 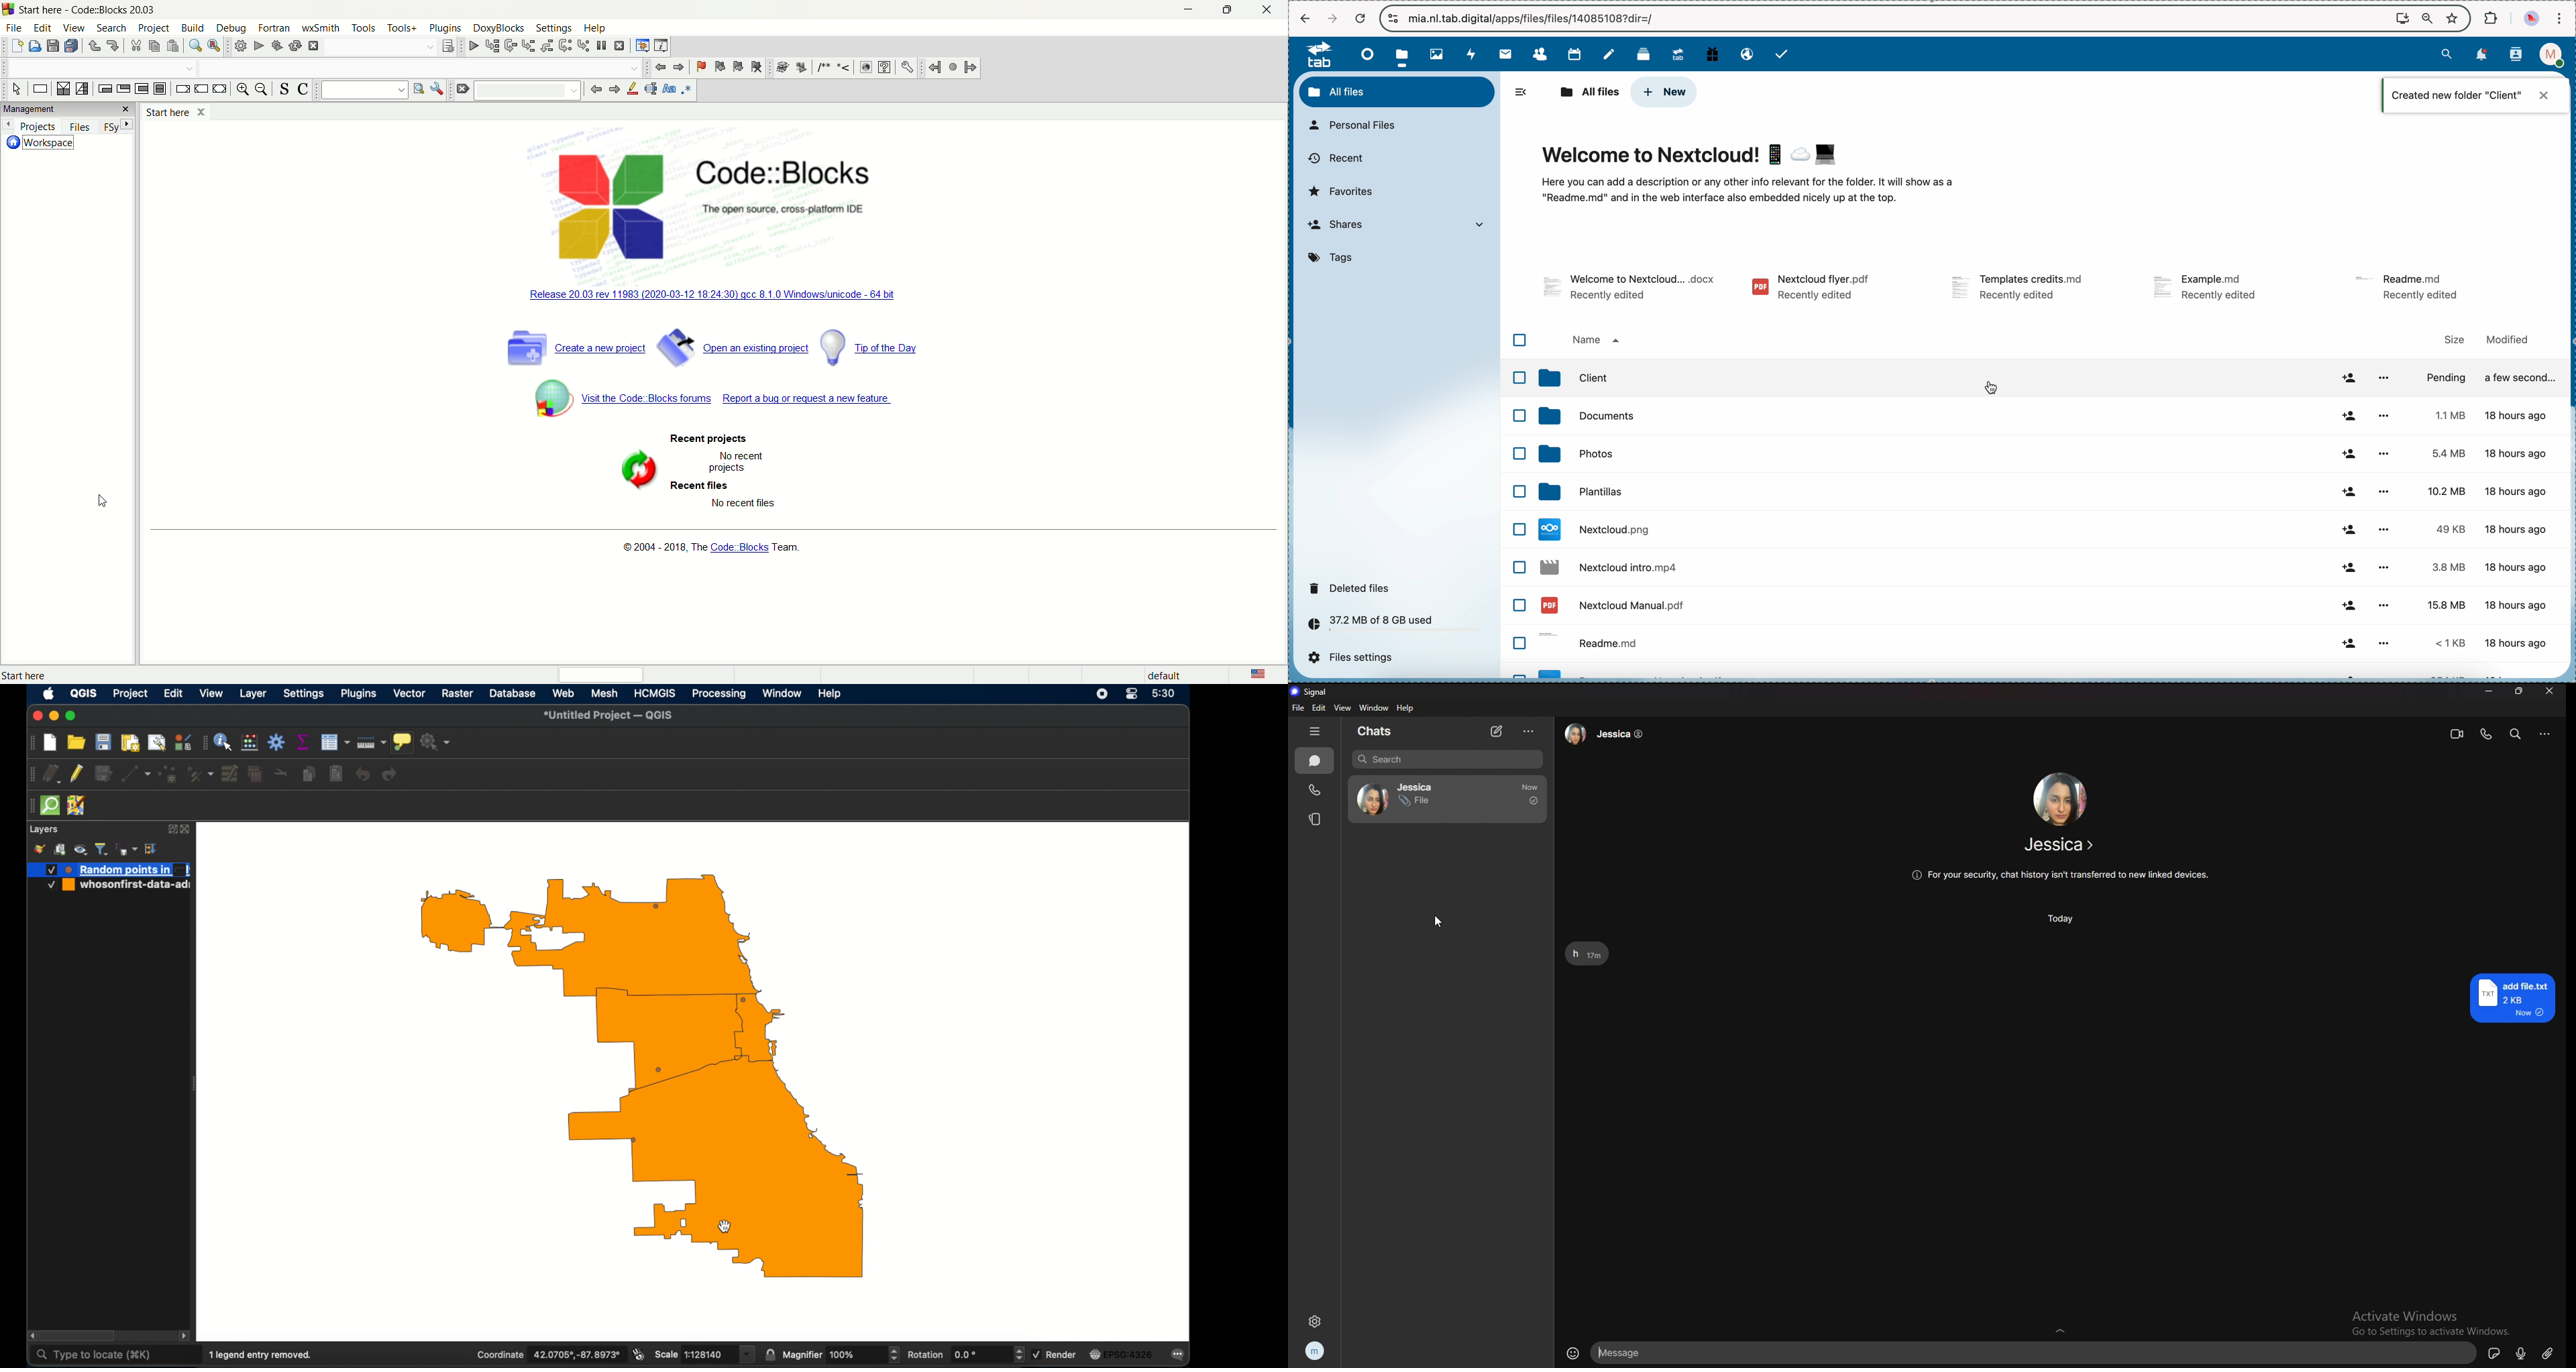 I want to click on deleted files, so click(x=1353, y=588).